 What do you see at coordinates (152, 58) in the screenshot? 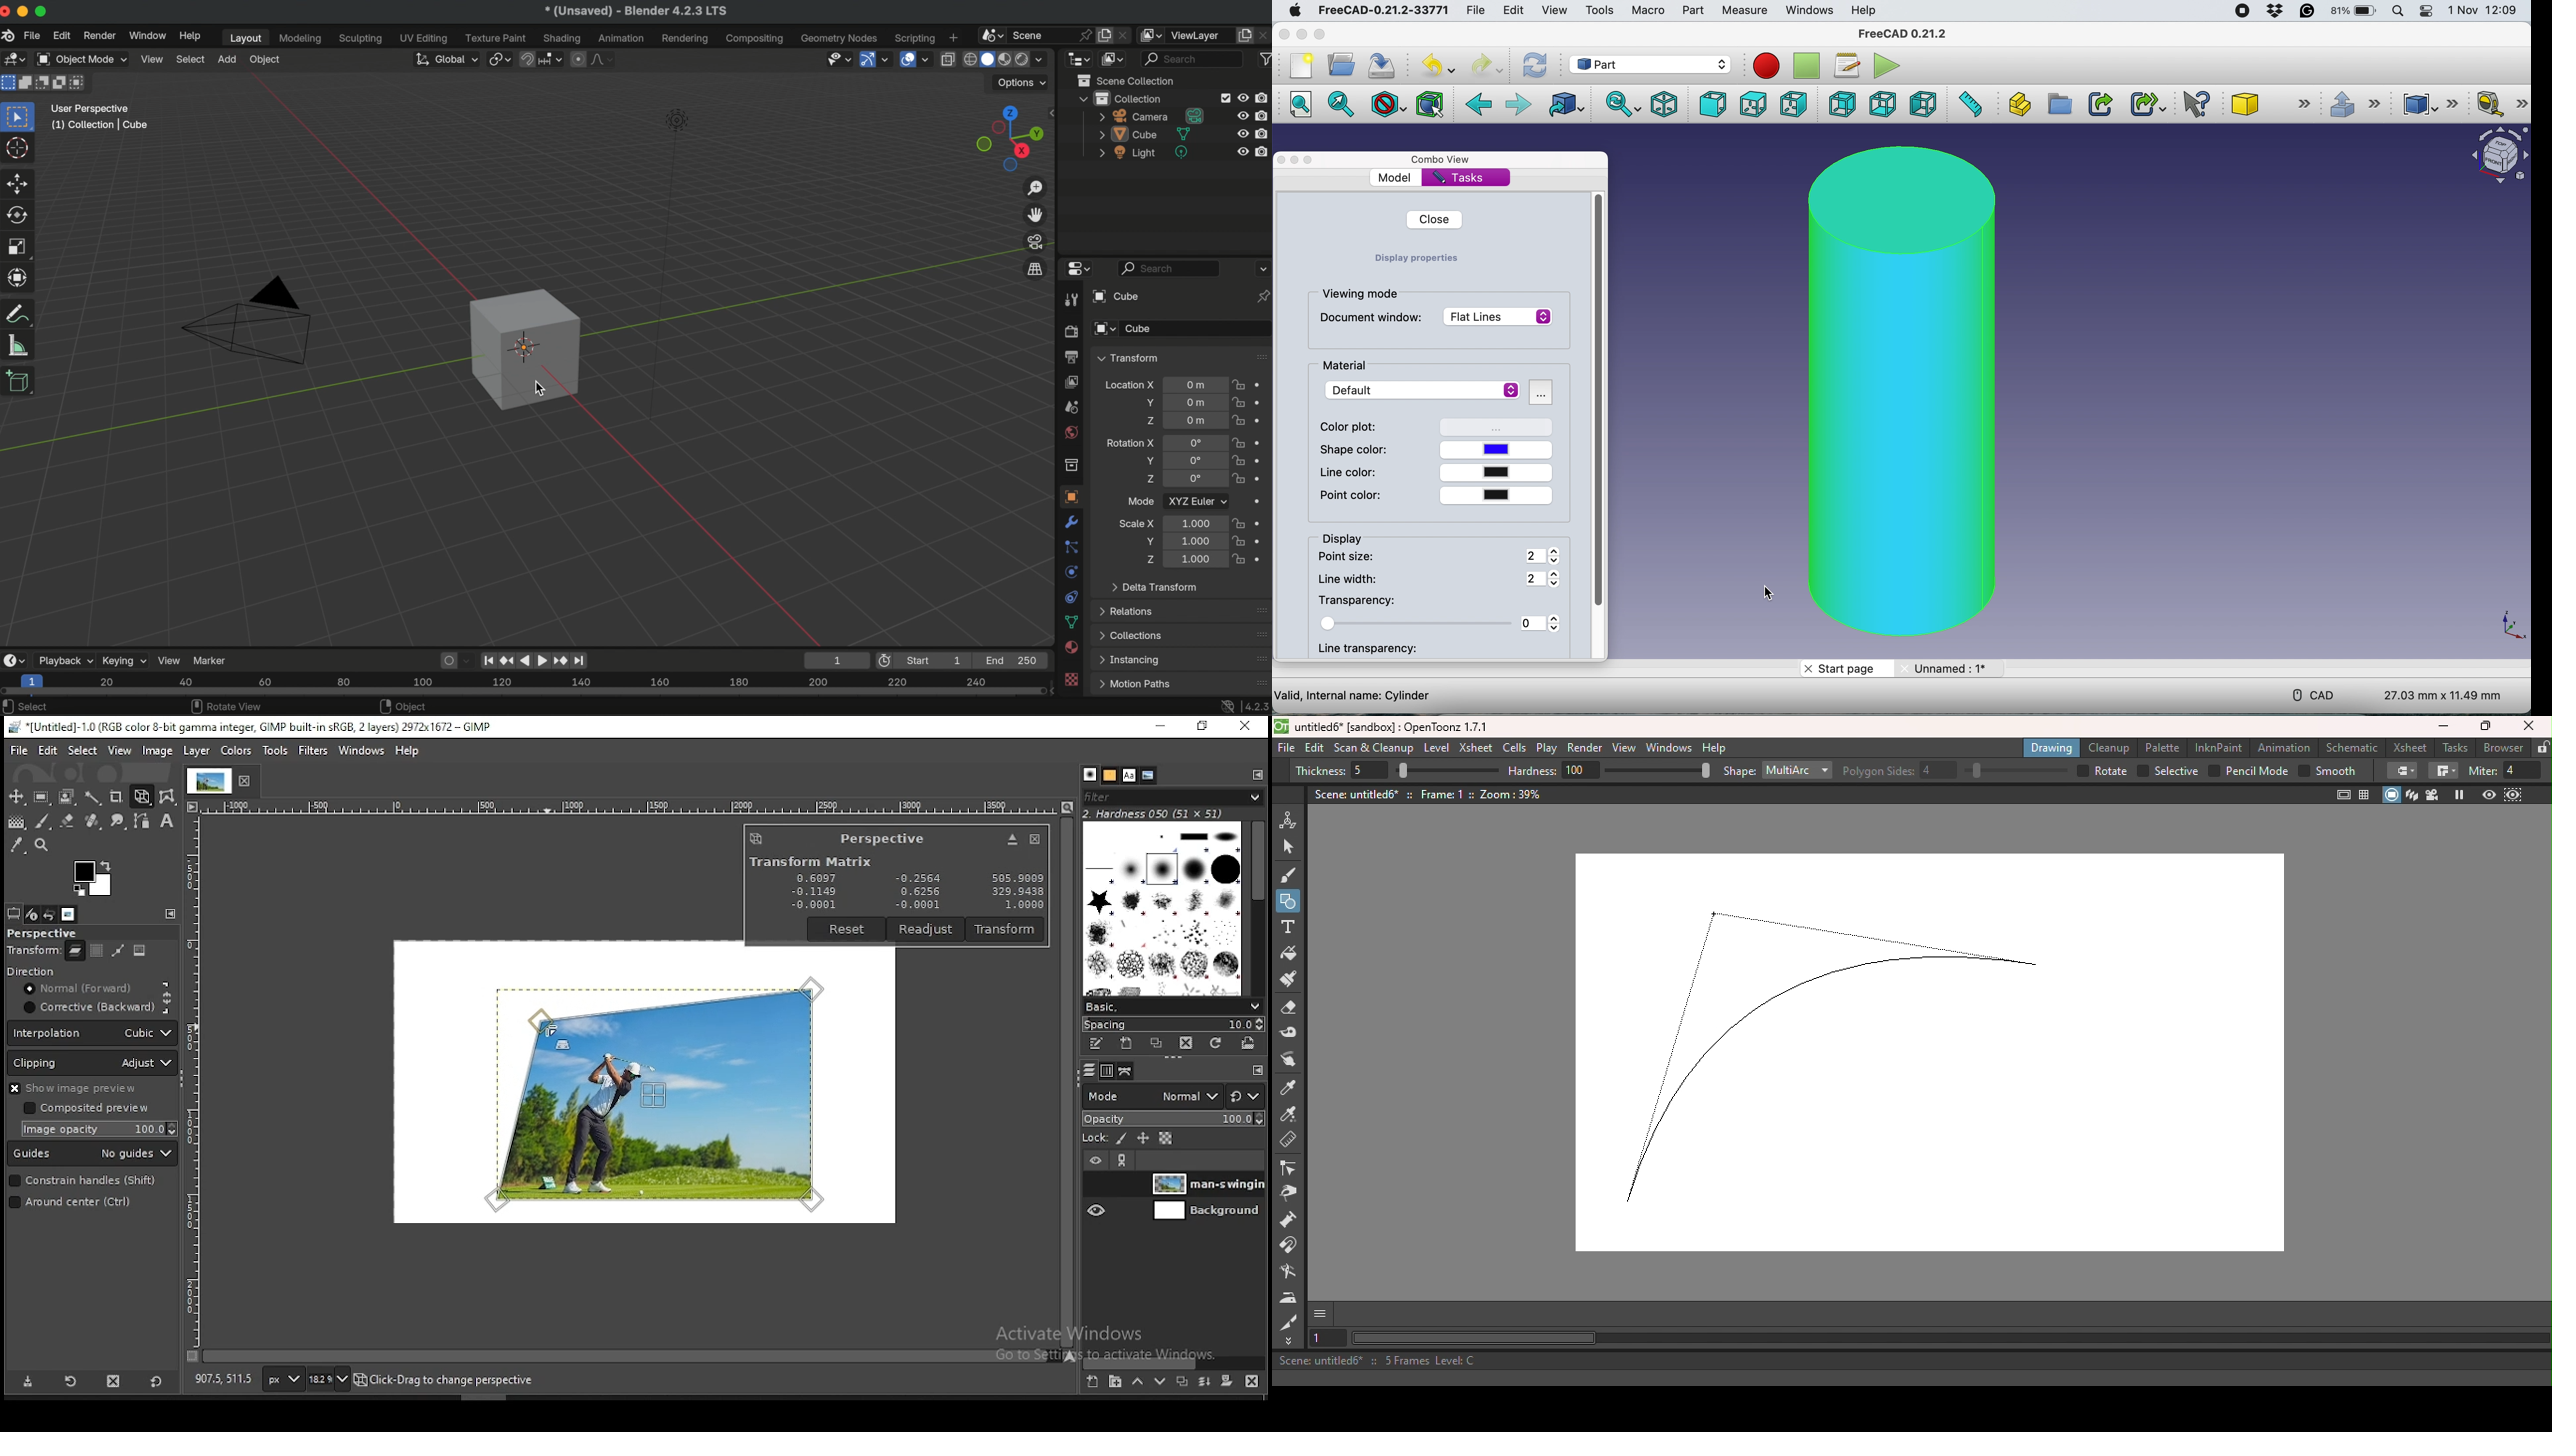
I see `view` at bounding box center [152, 58].